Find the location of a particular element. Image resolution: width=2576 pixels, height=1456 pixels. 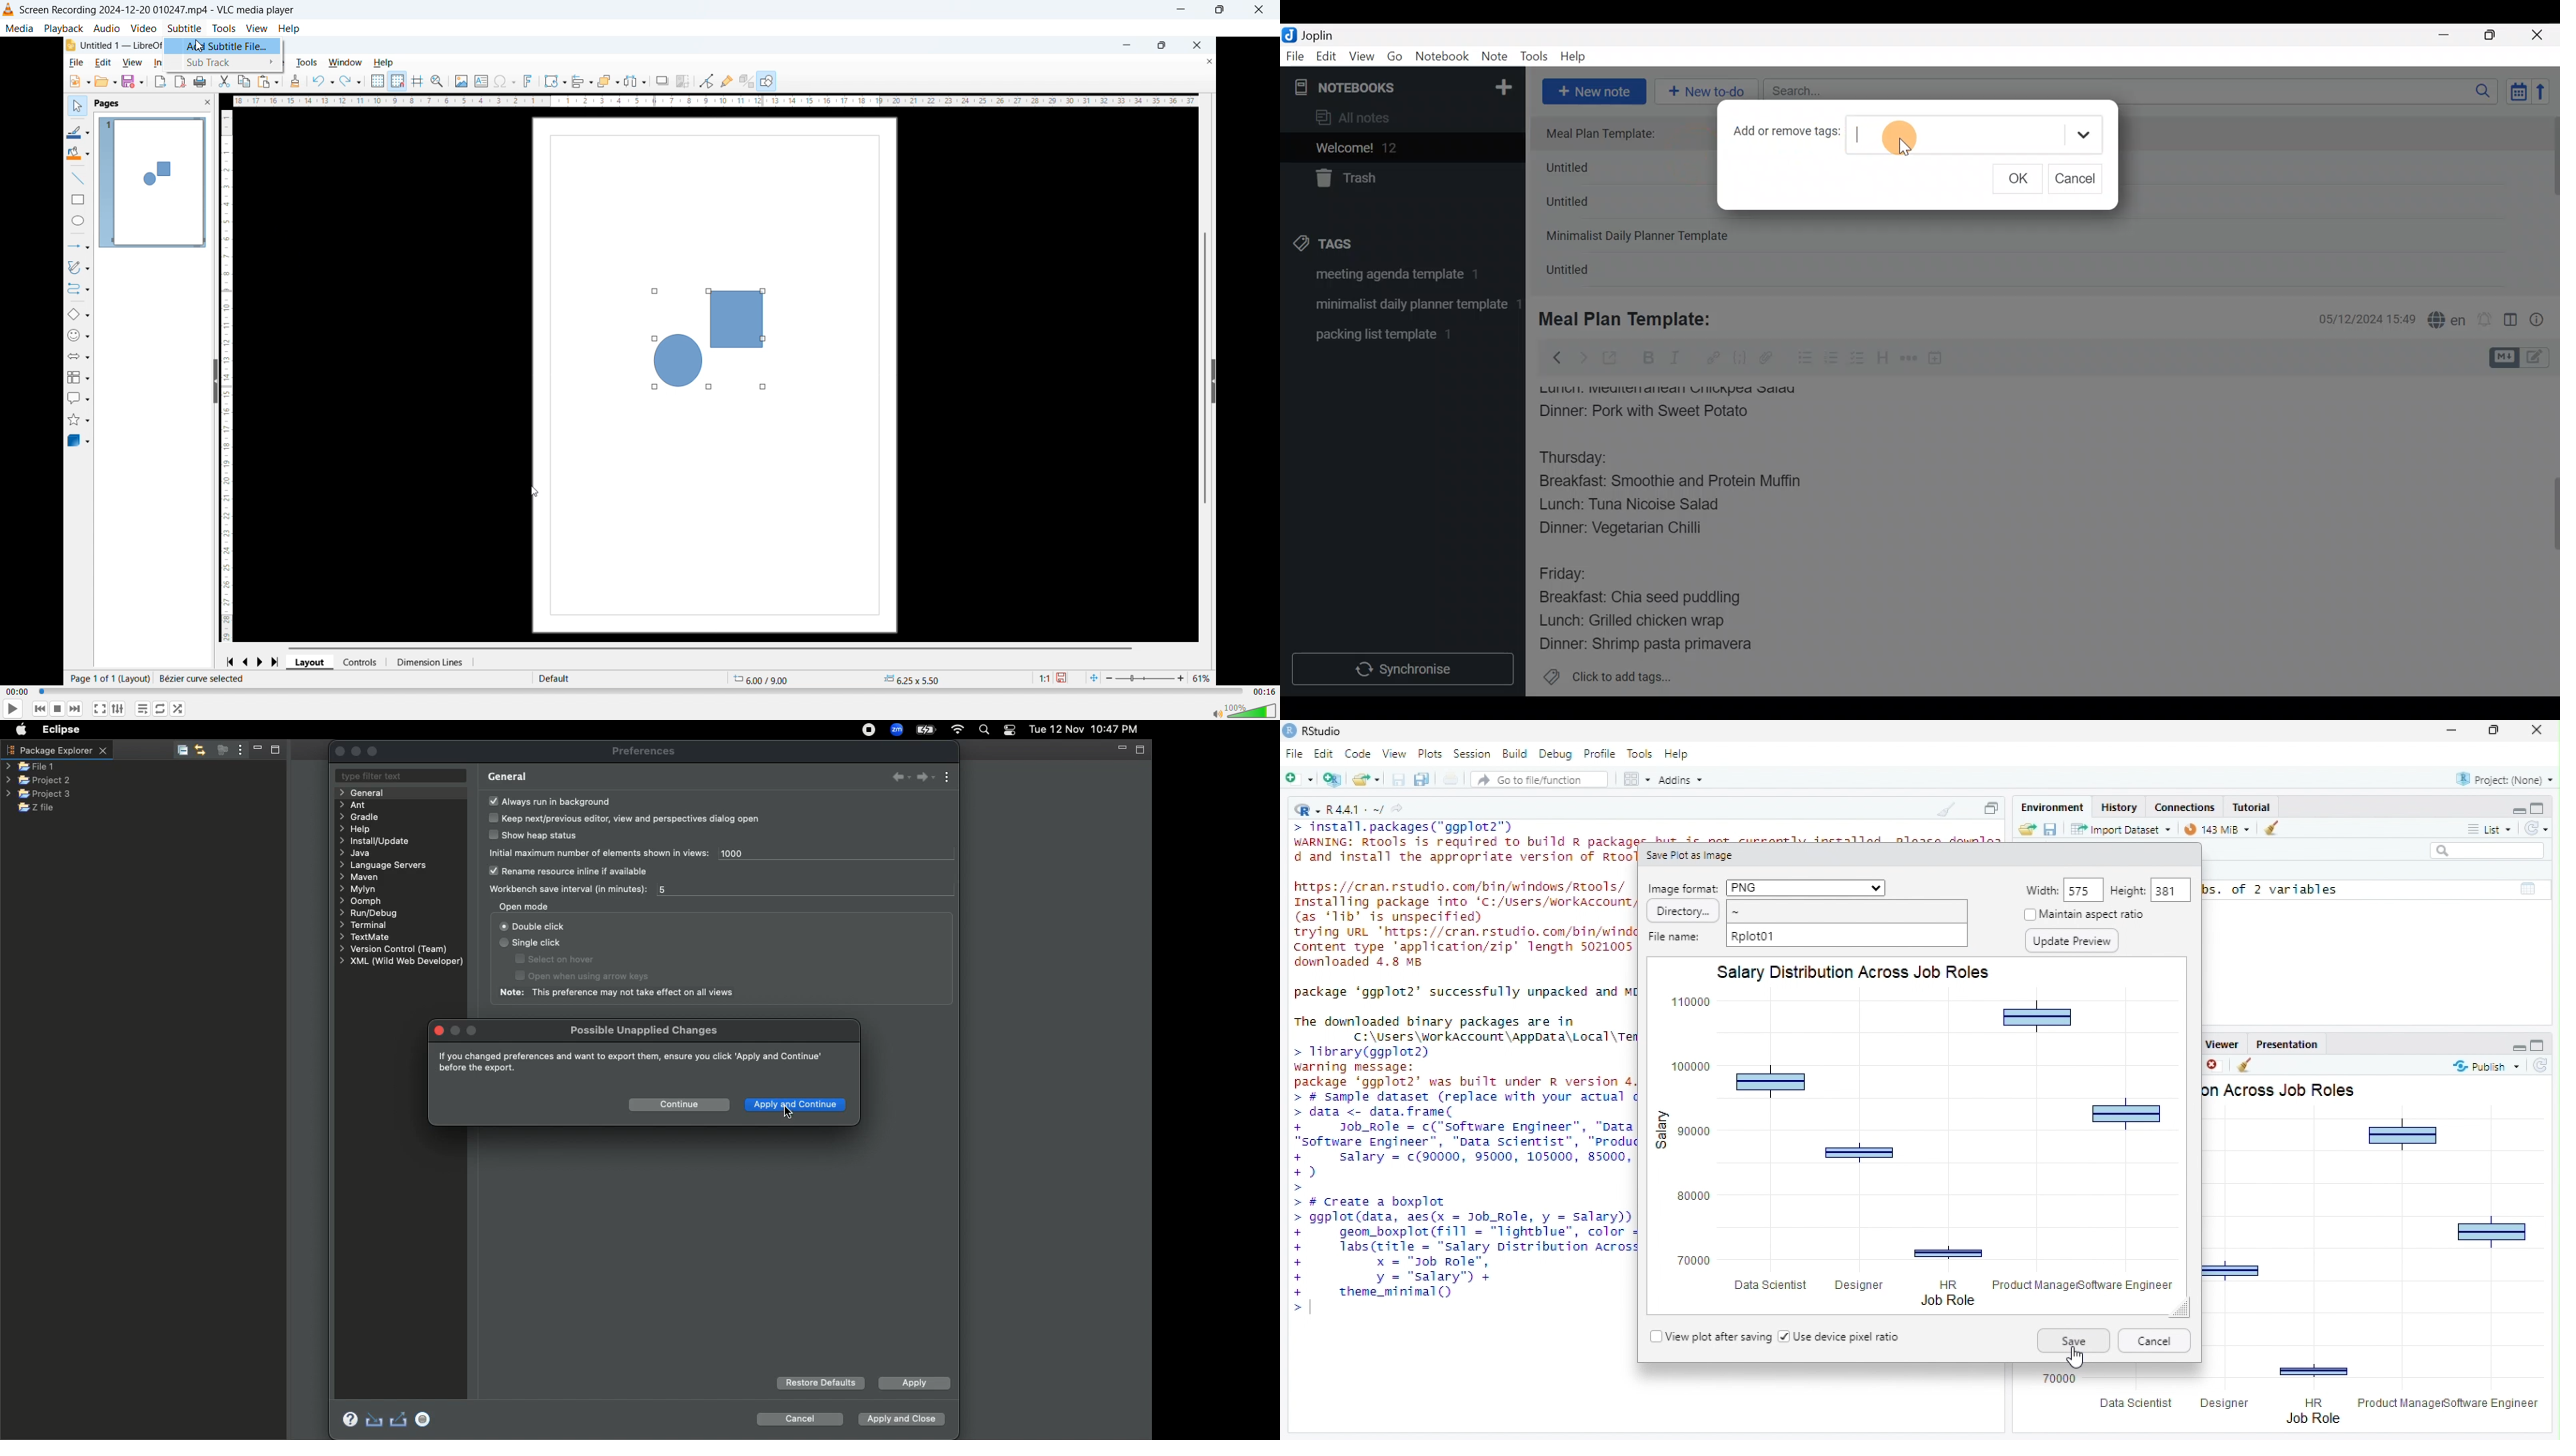

Insert time is located at coordinates (1941, 360).